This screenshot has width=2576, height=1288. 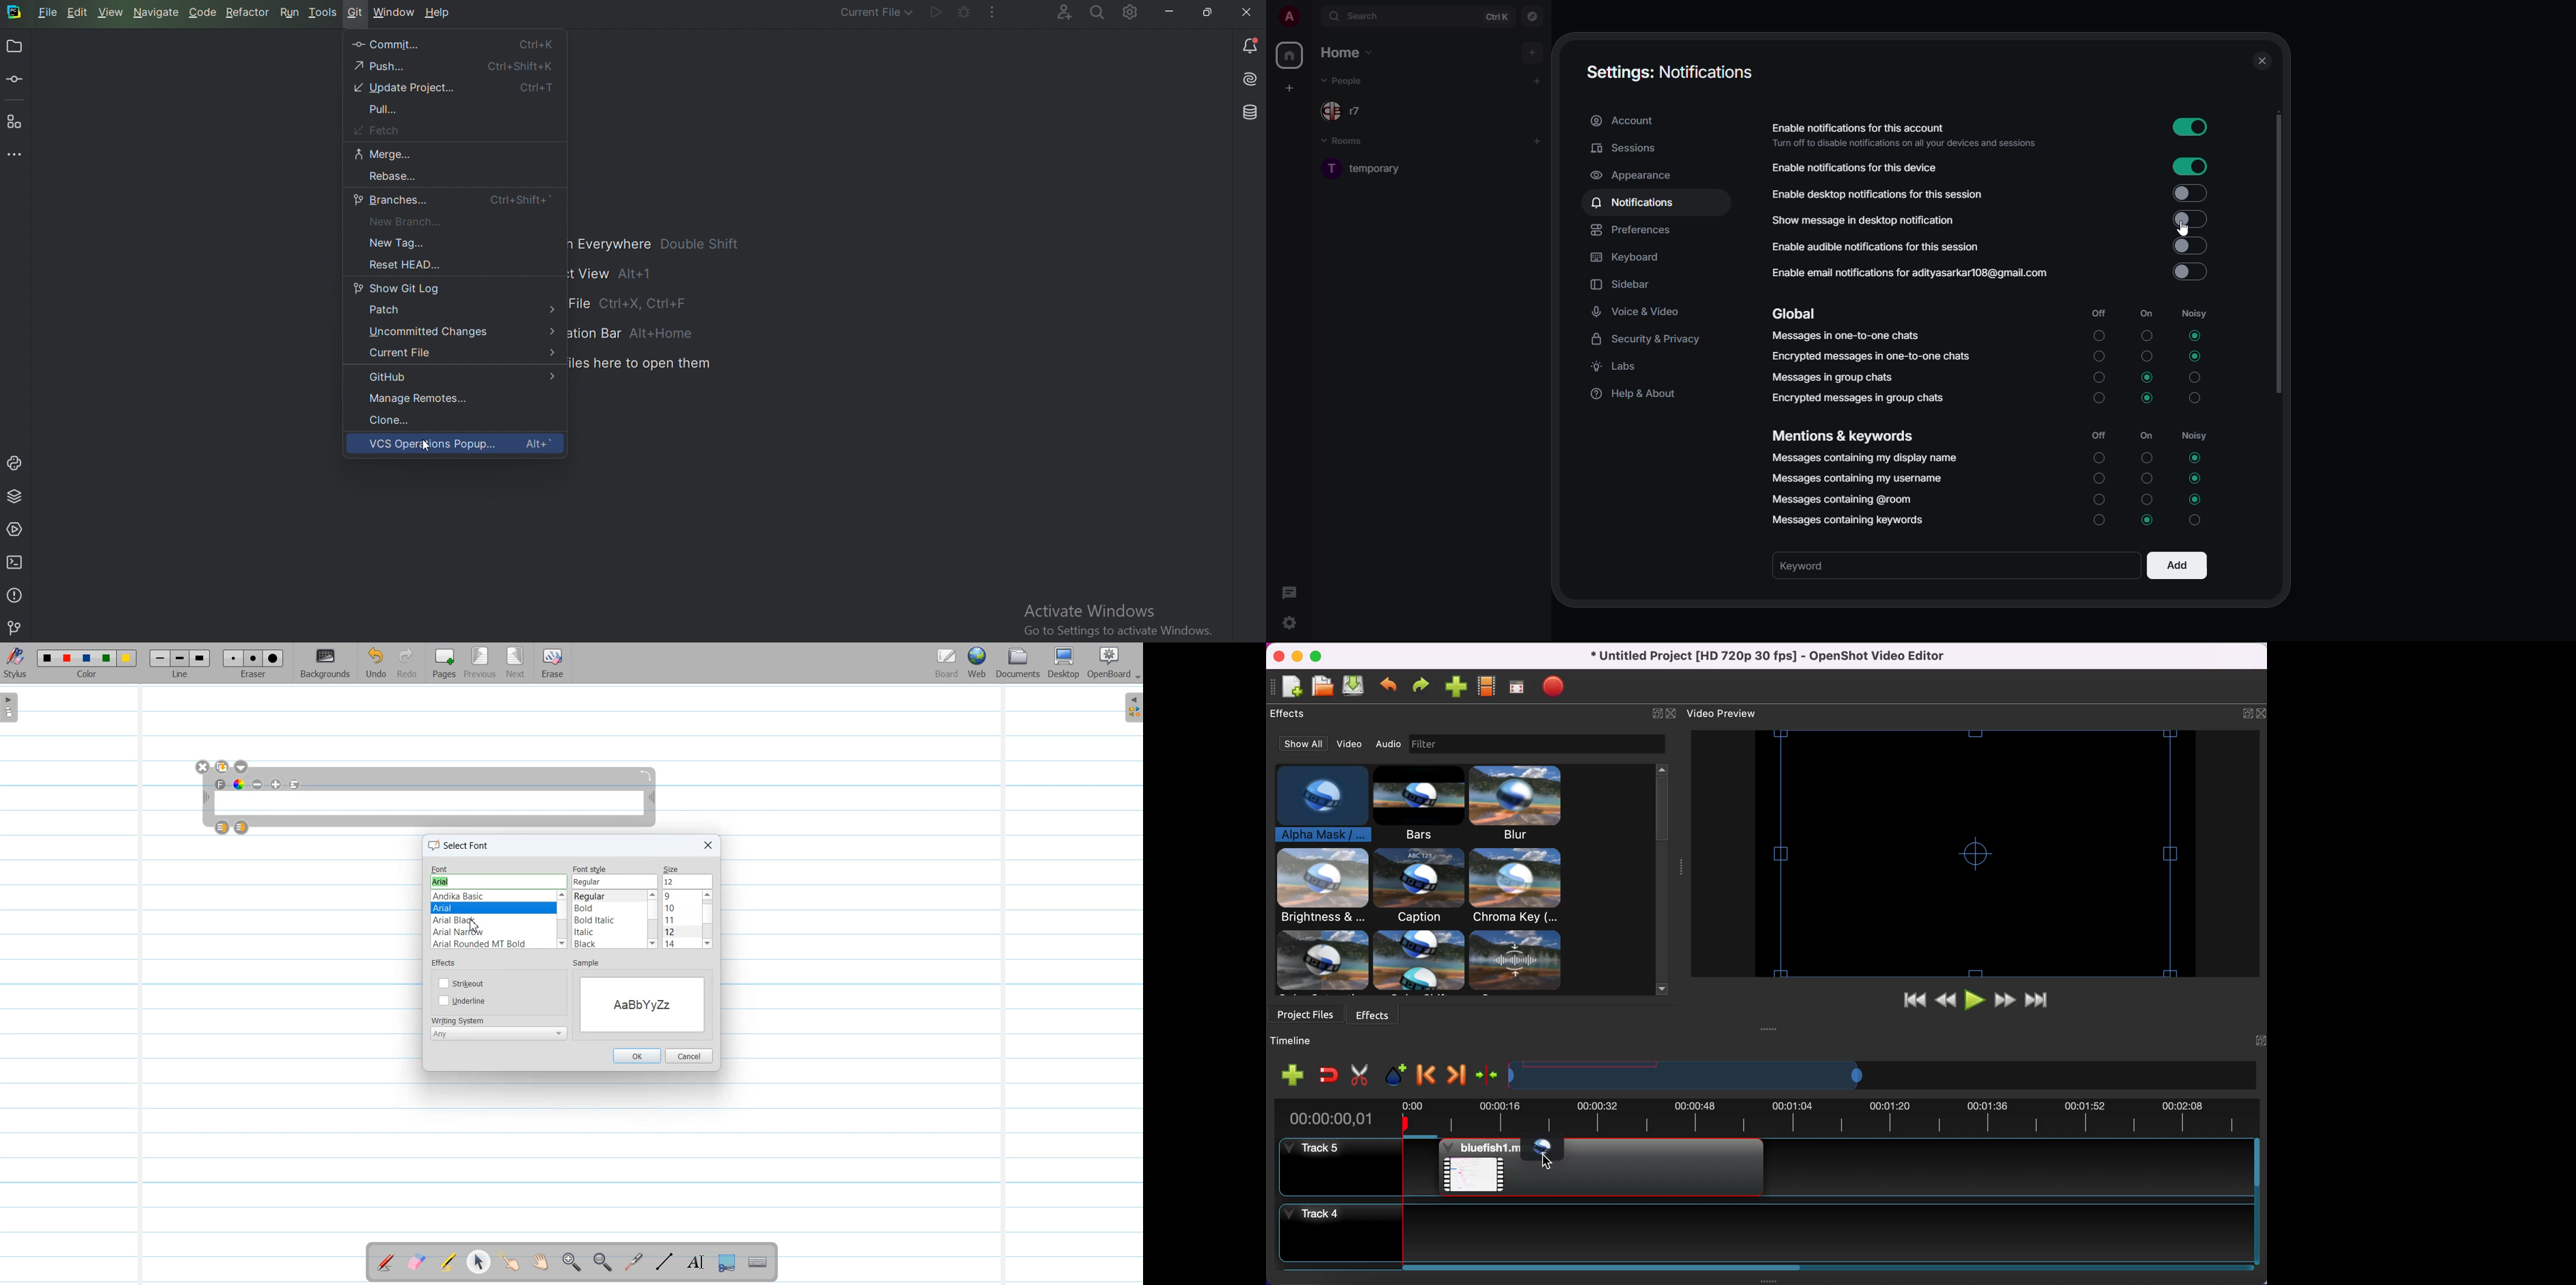 I want to click on , so click(x=2190, y=246).